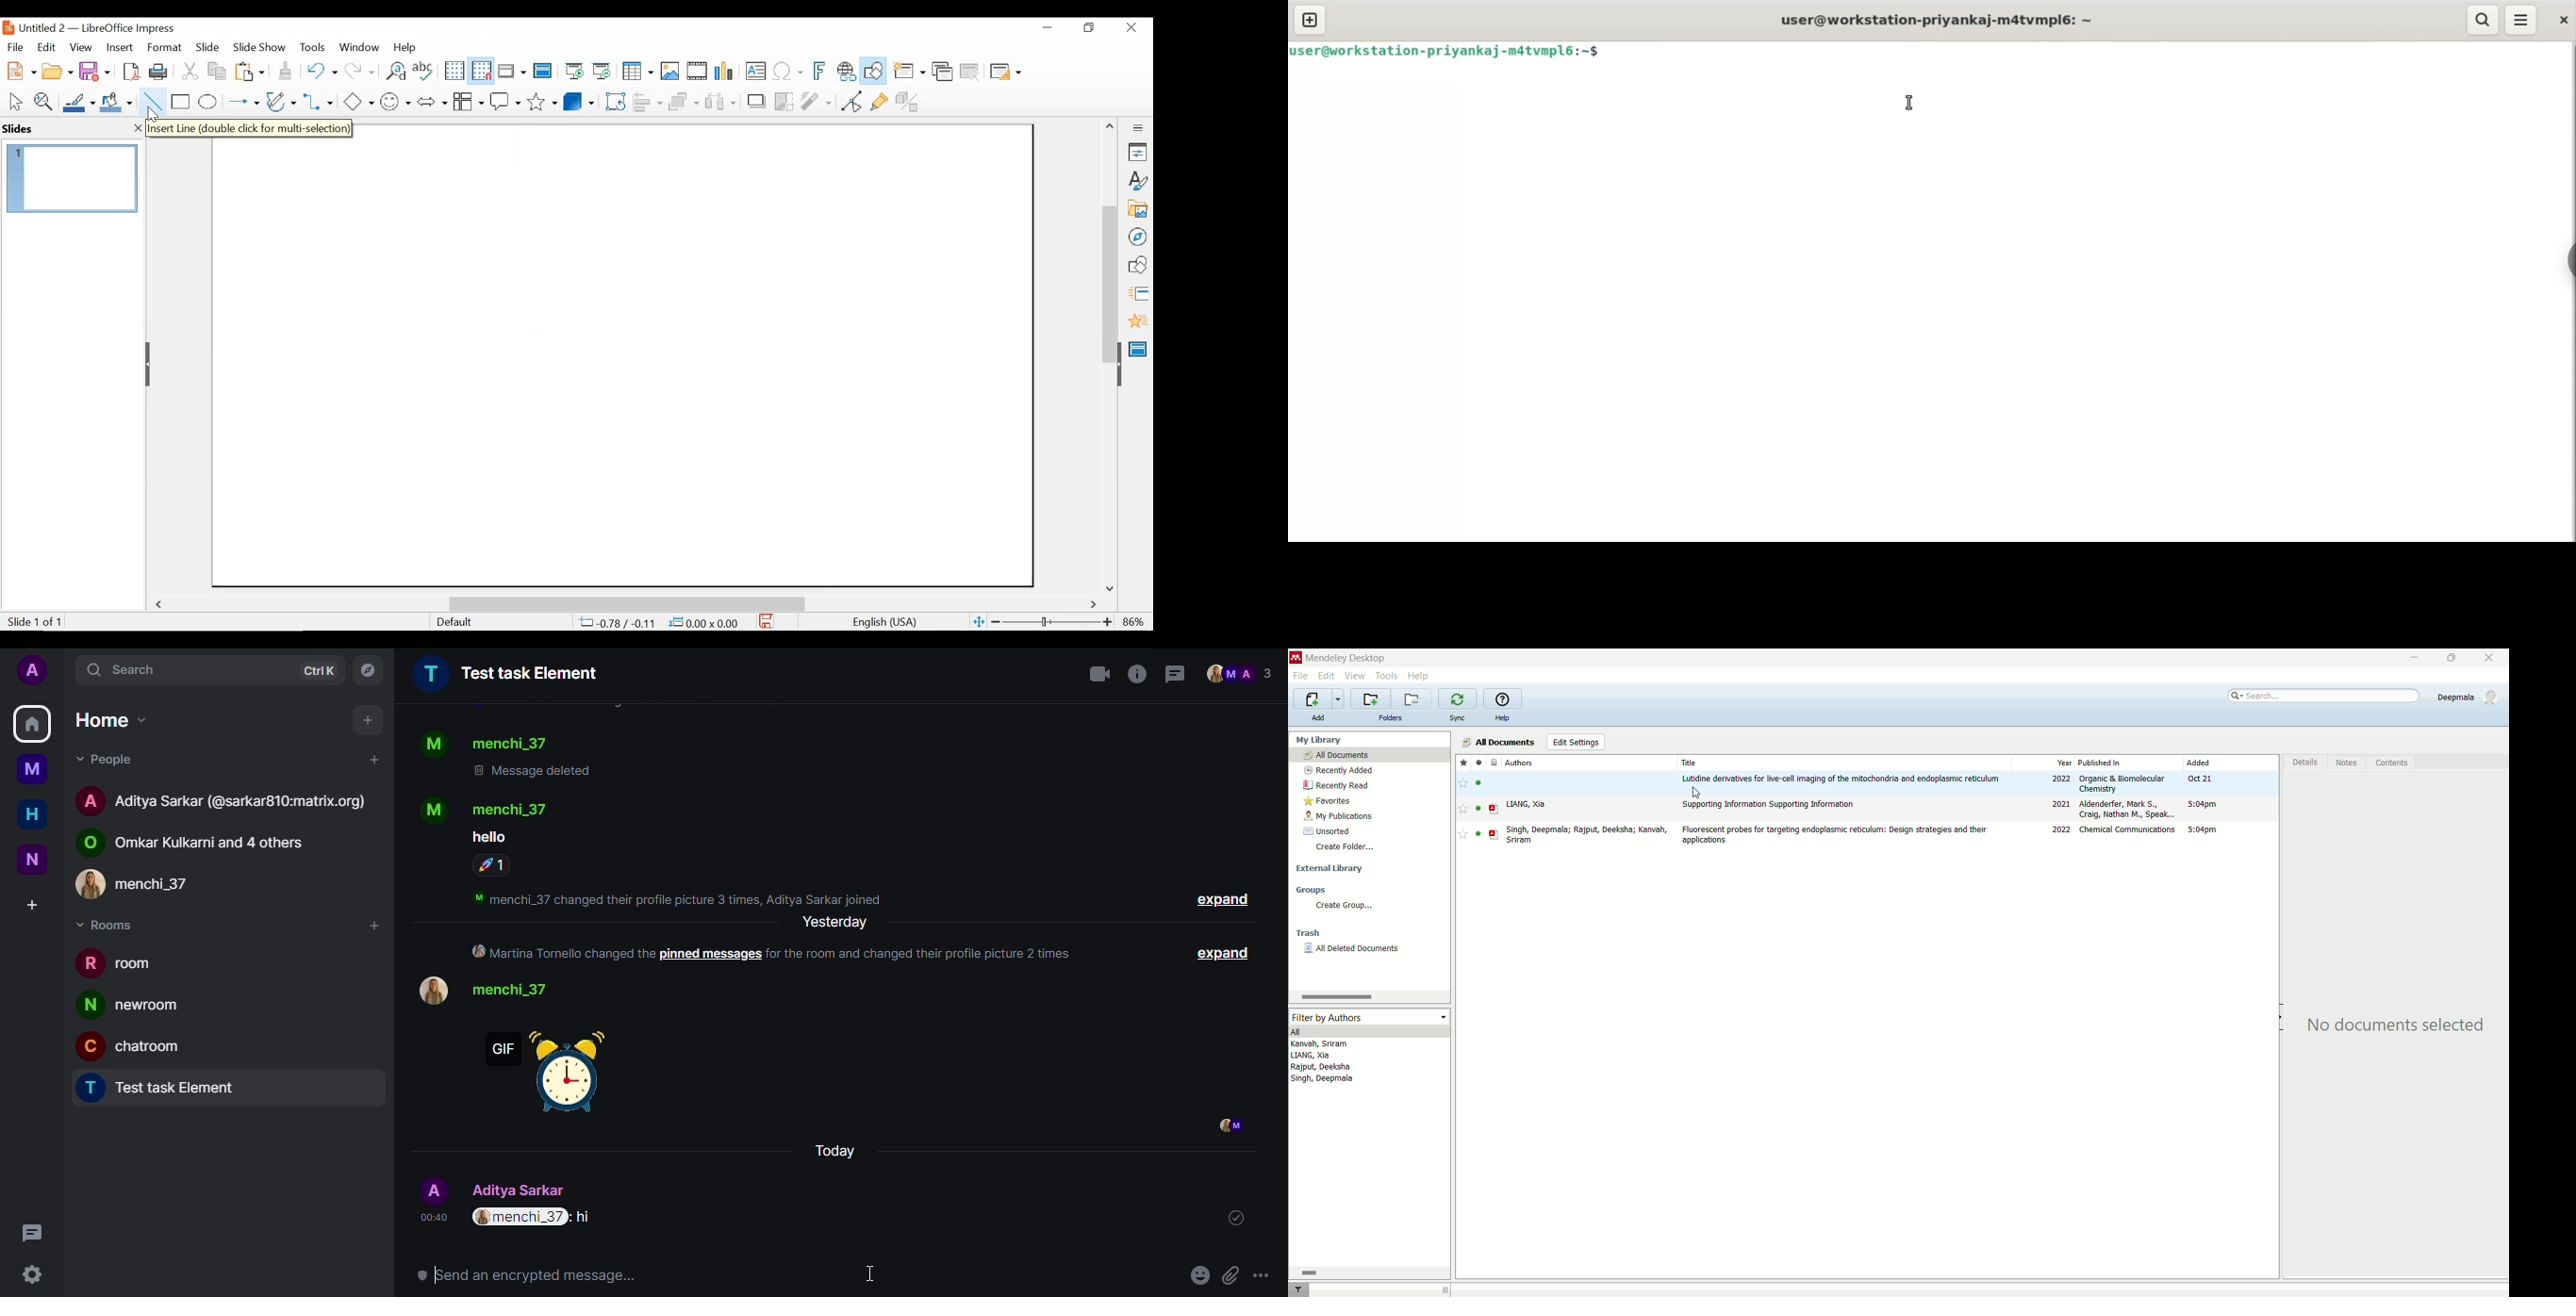  Describe the element at coordinates (1769, 804) in the screenshot. I see `Supporting information Supporting Information` at that location.